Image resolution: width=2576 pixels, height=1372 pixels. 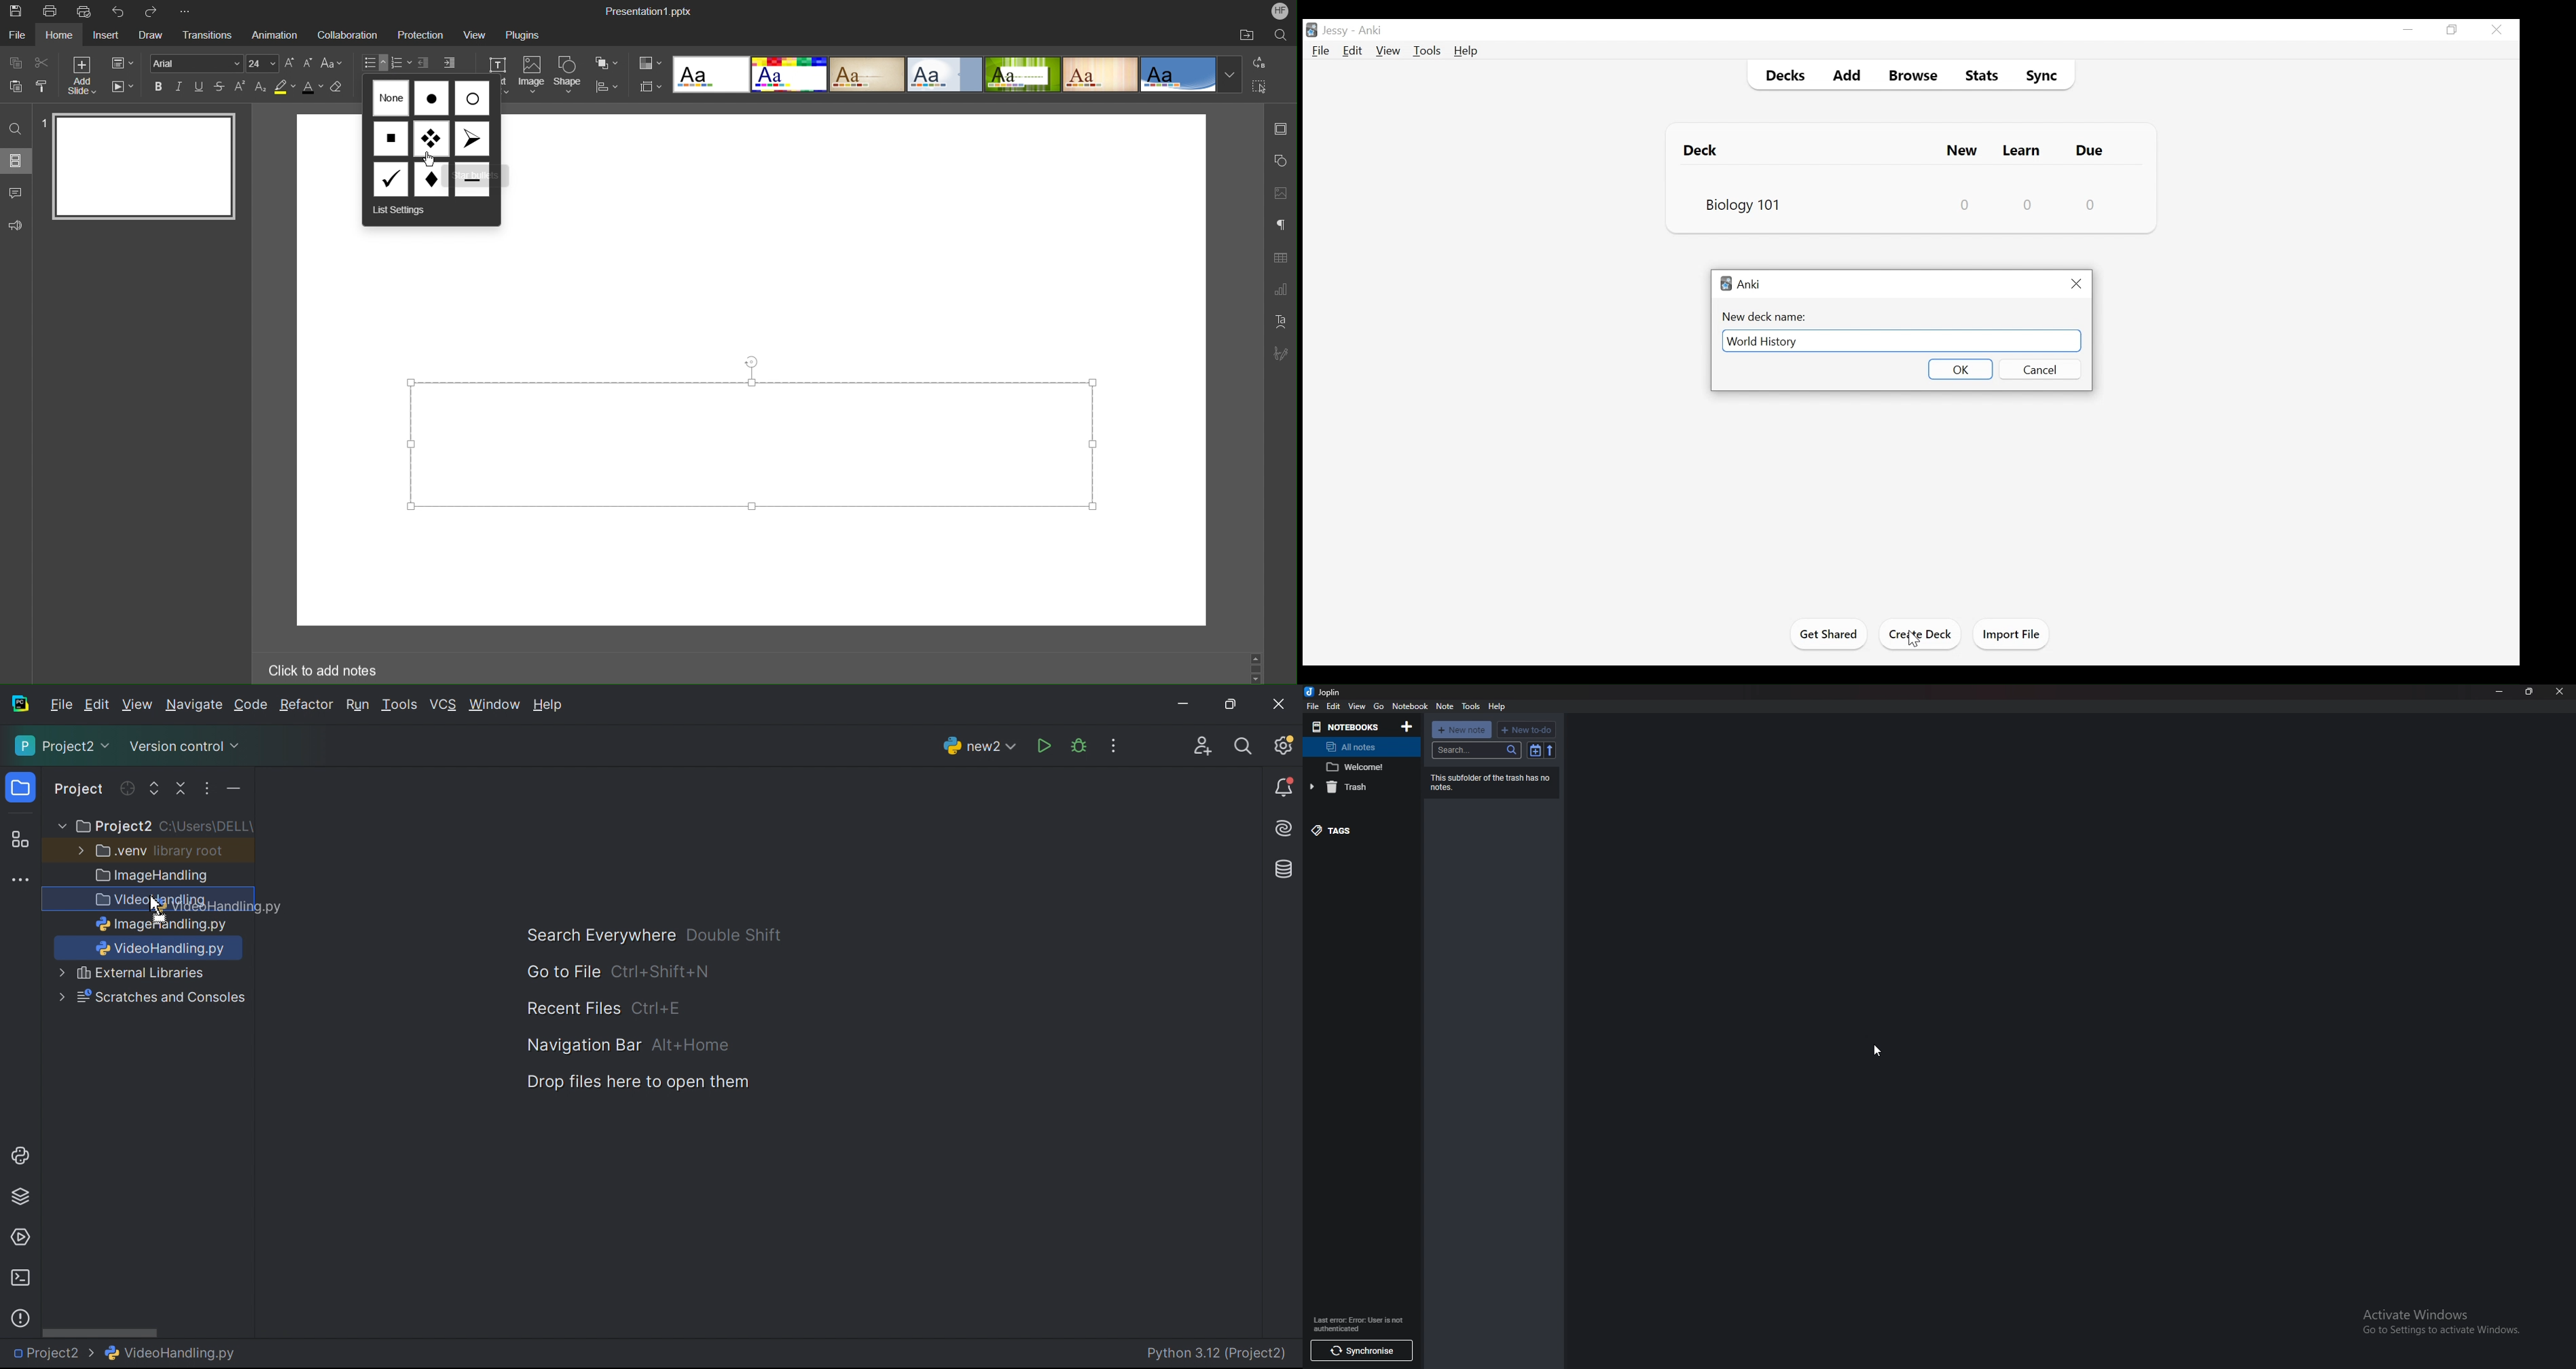 I want to click on Structure, so click(x=20, y=841).